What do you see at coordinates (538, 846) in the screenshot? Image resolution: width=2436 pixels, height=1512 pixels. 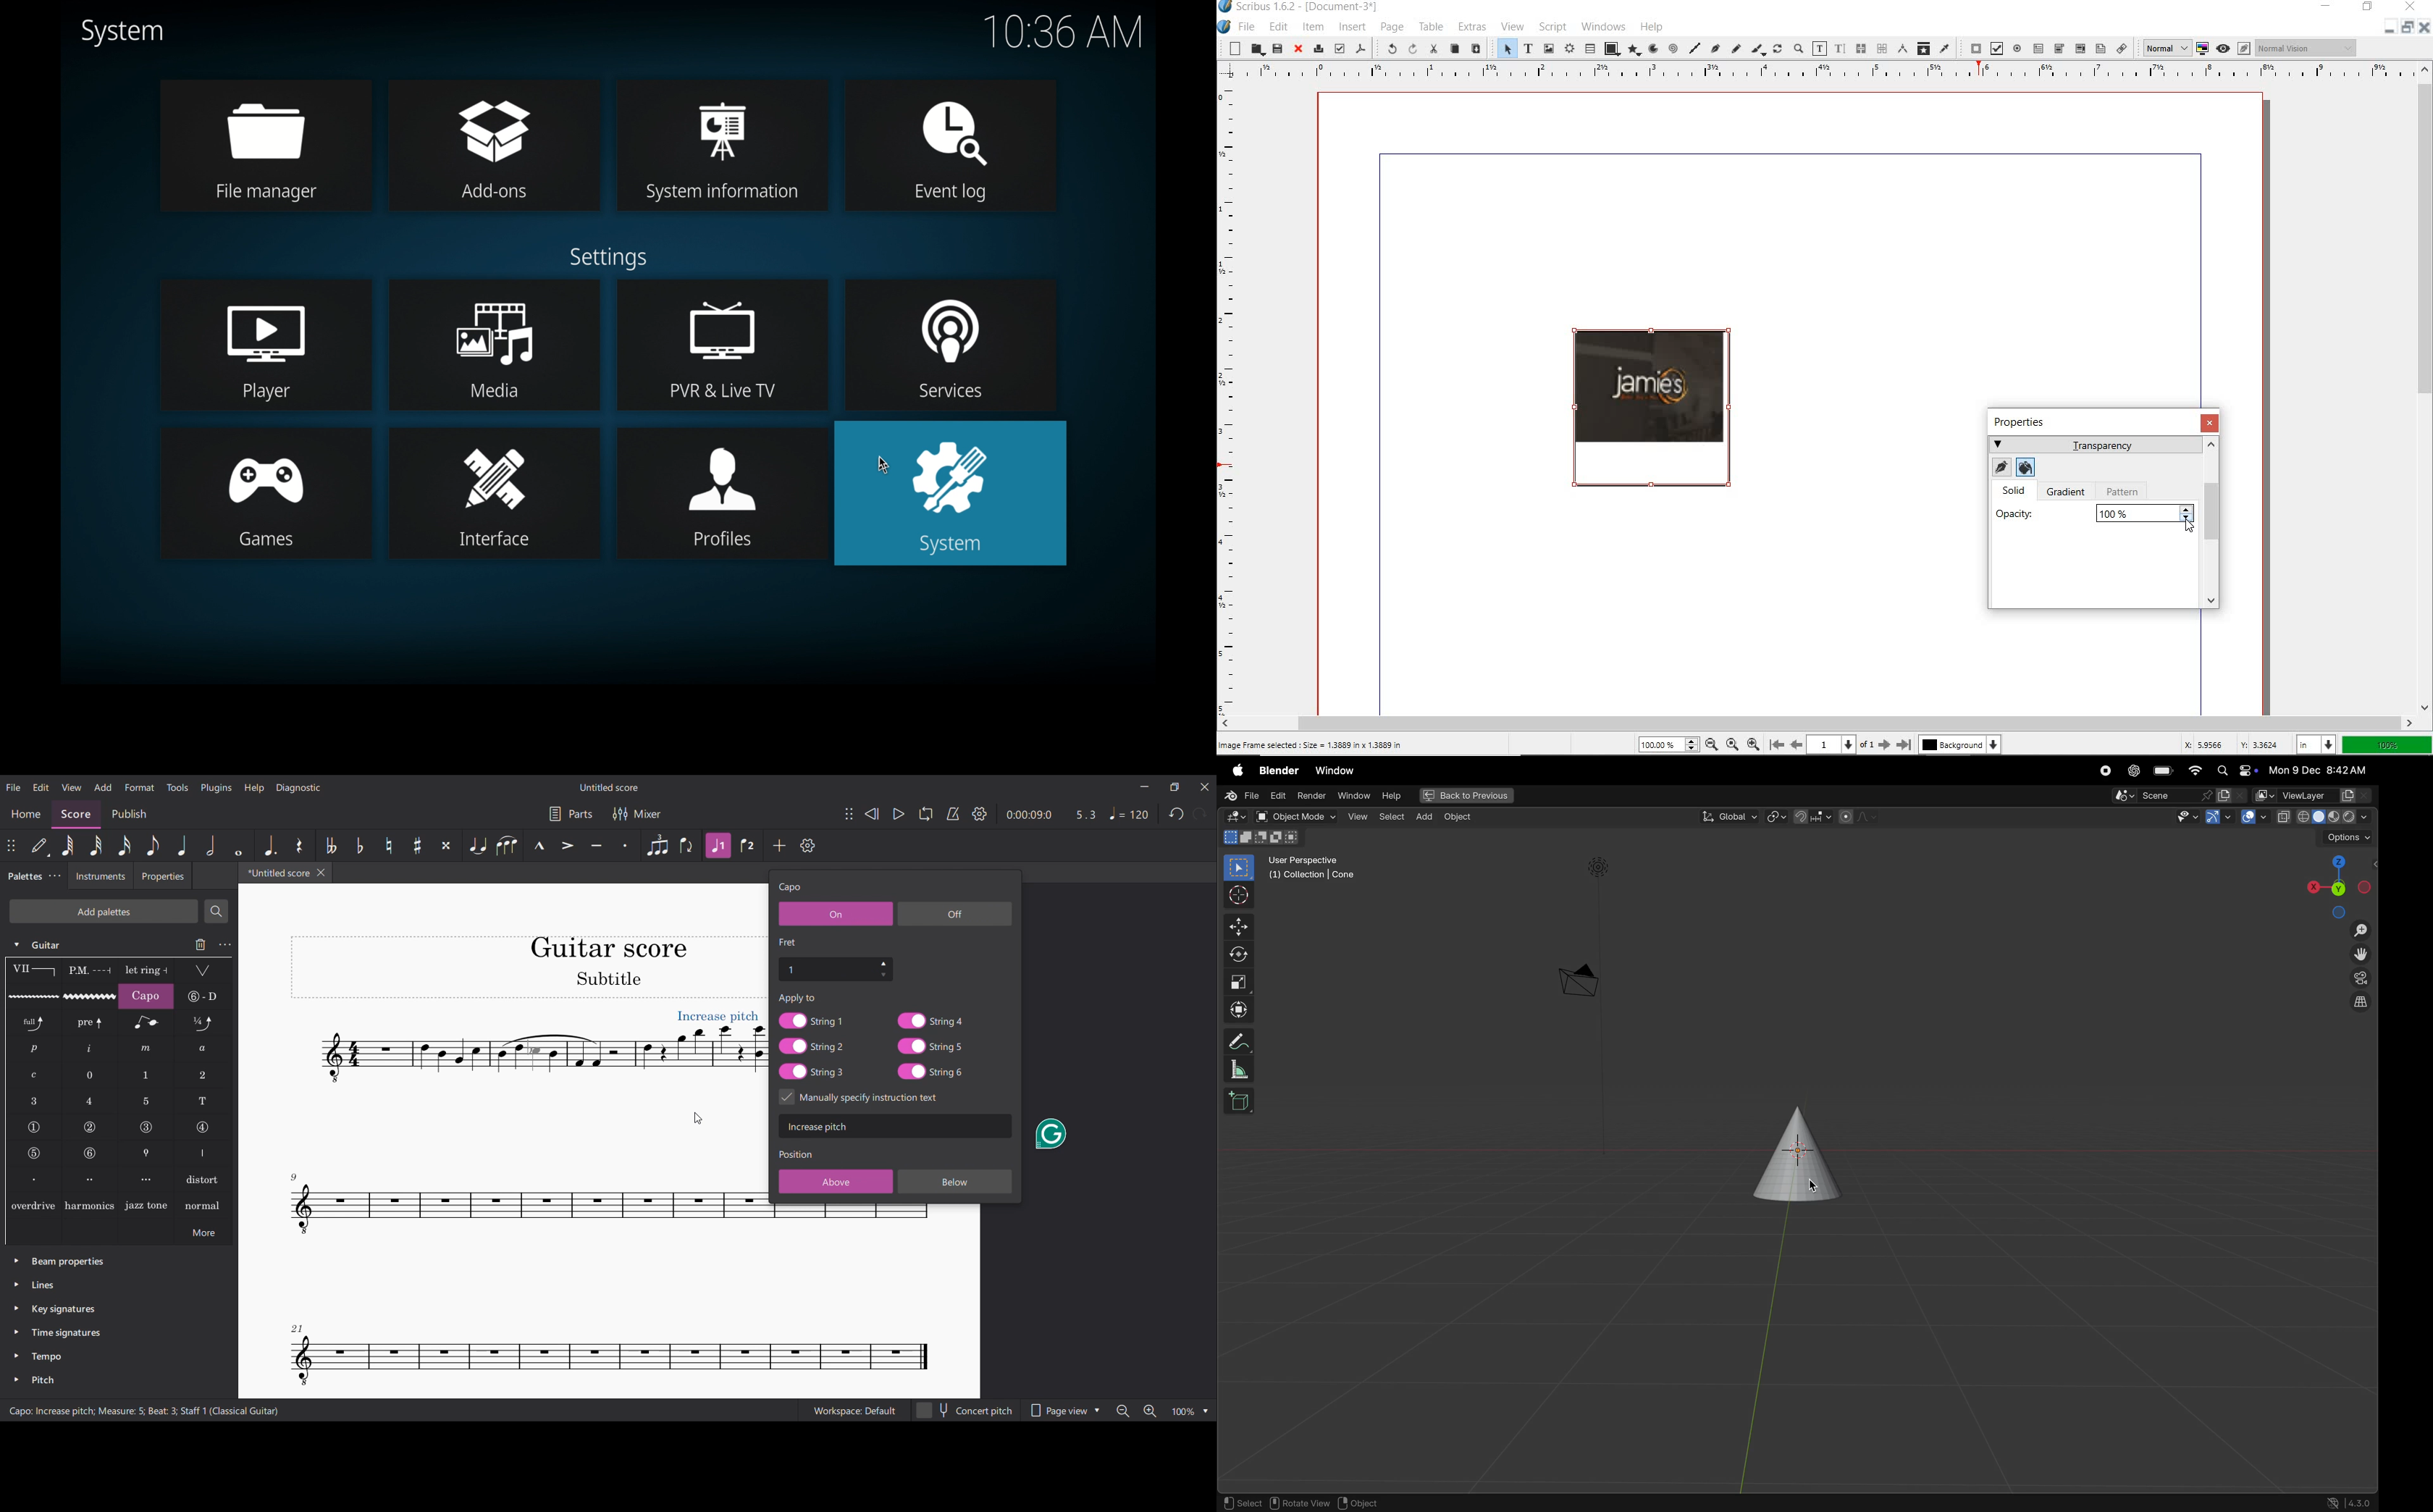 I see `Marcato` at bounding box center [538, 846].